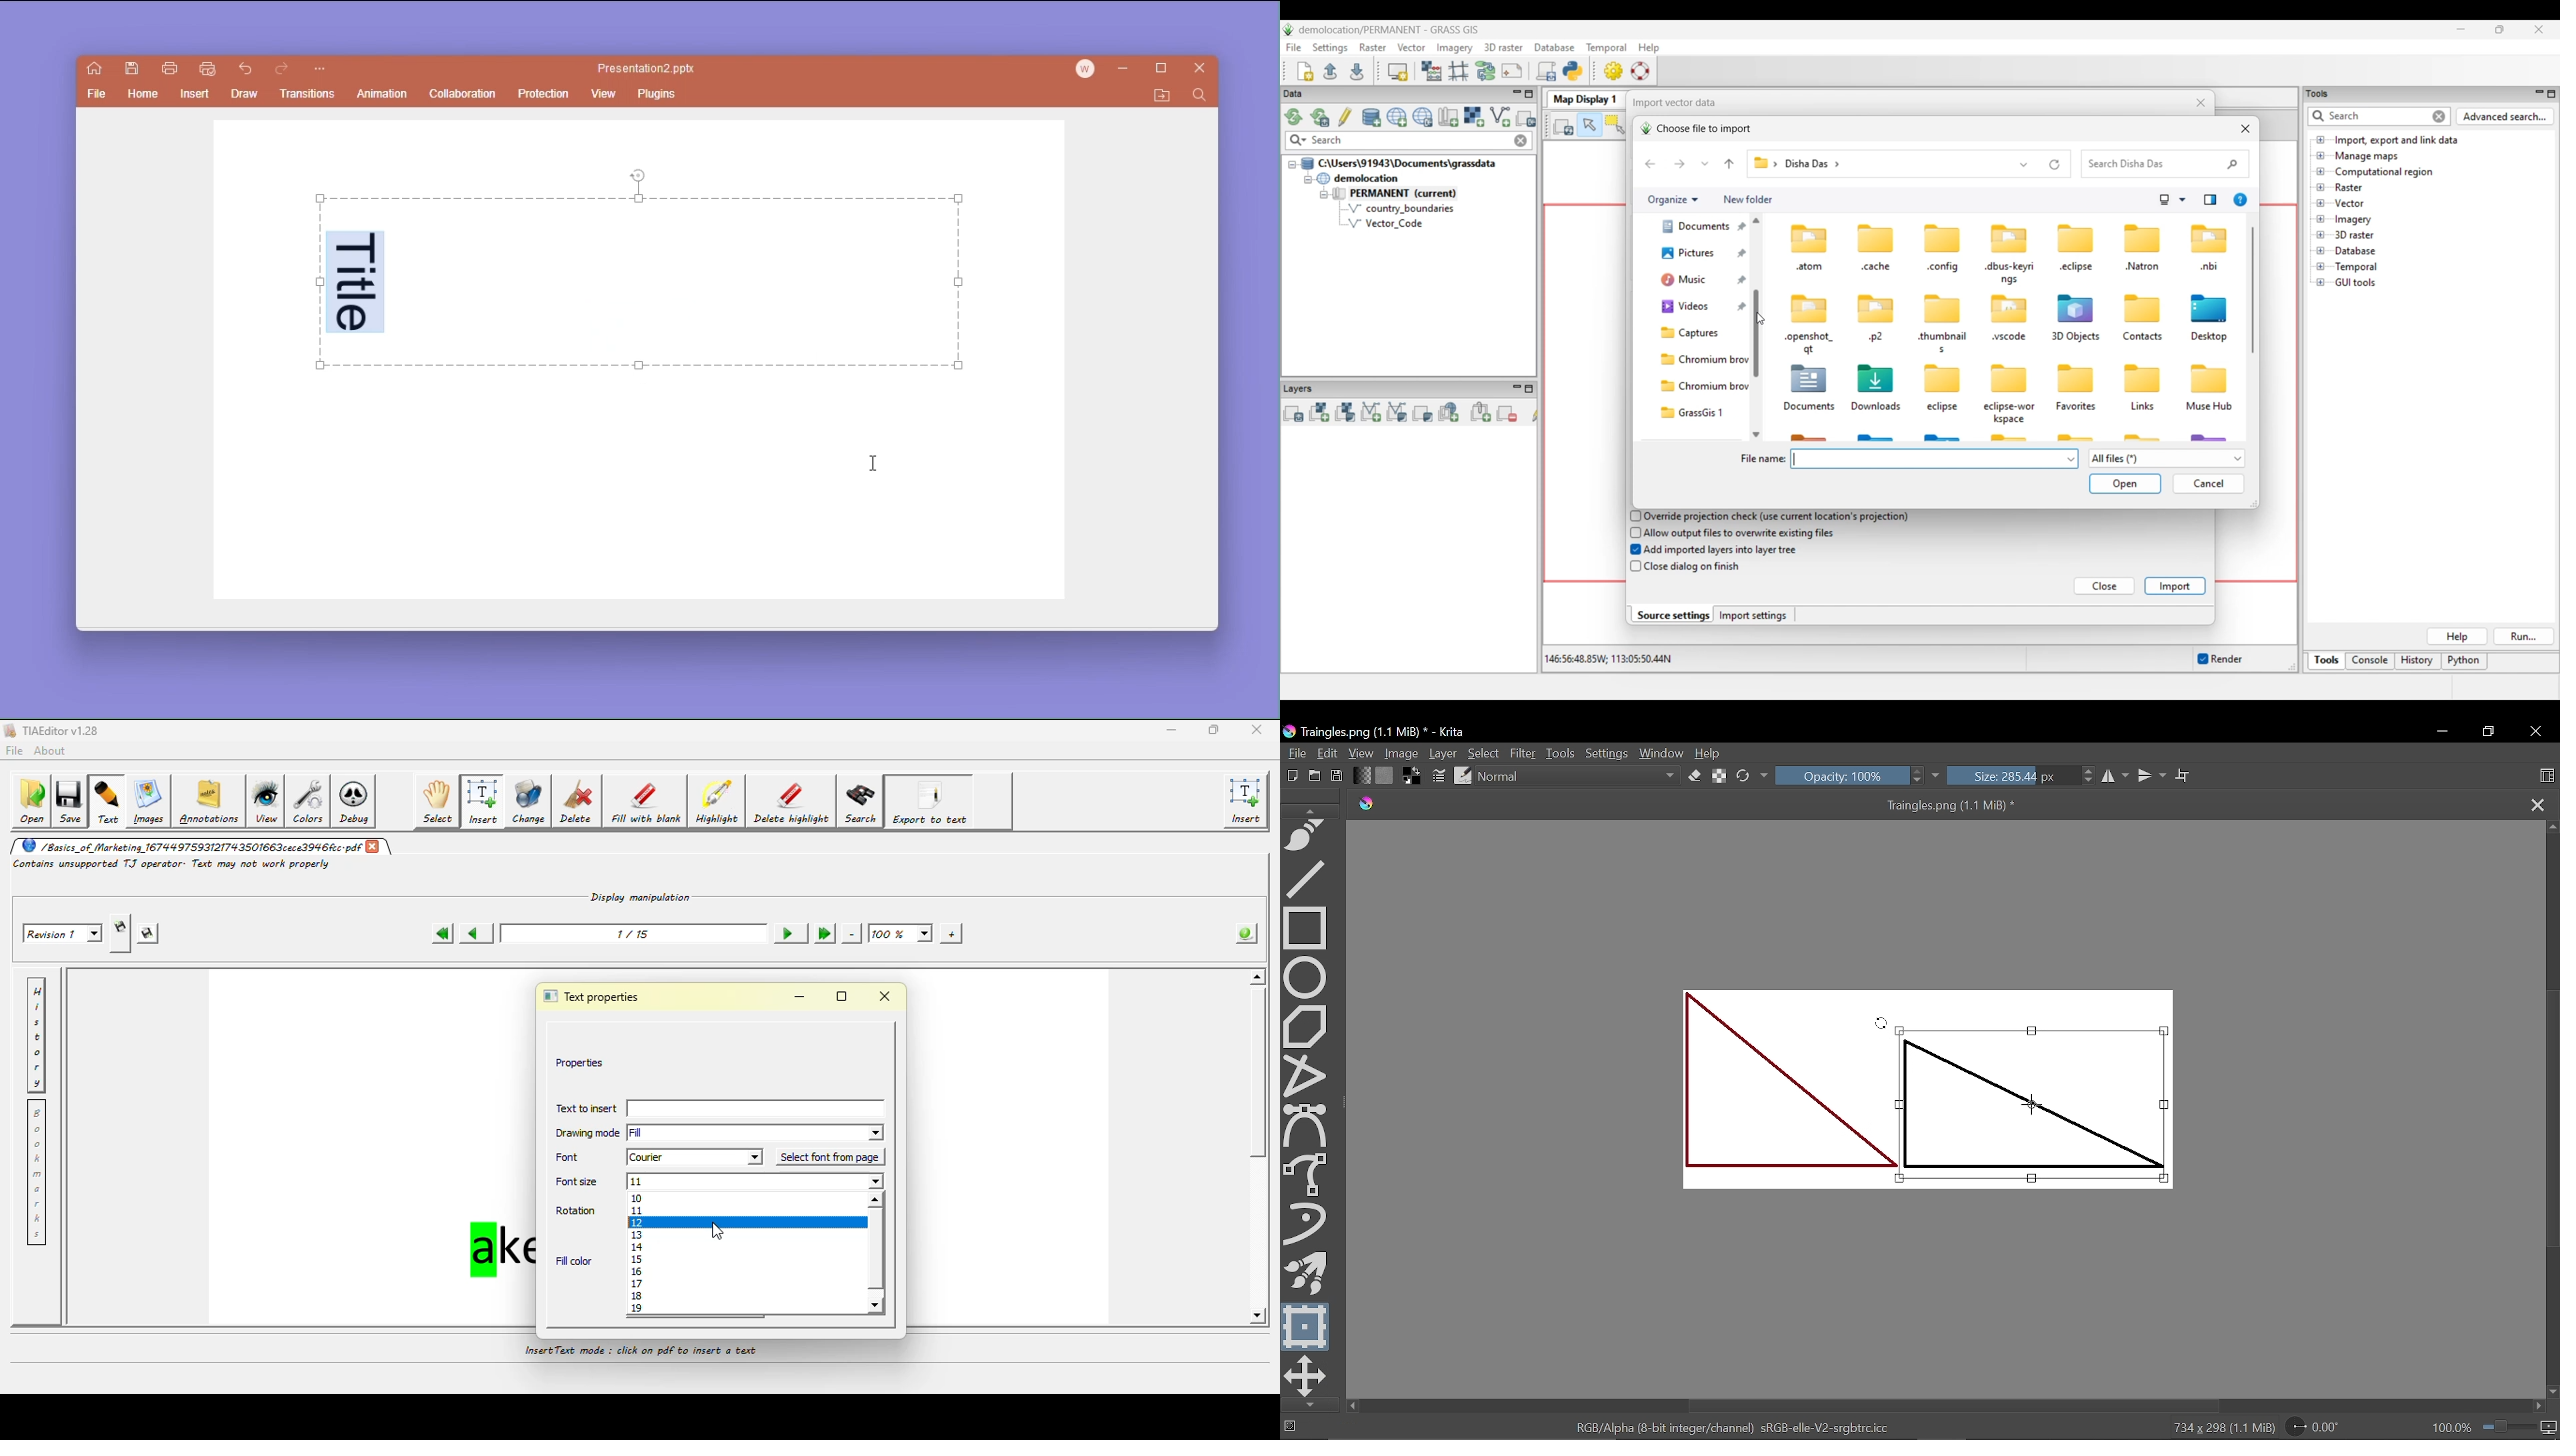  I want to click on Choose workspace, so click(2546, 778).